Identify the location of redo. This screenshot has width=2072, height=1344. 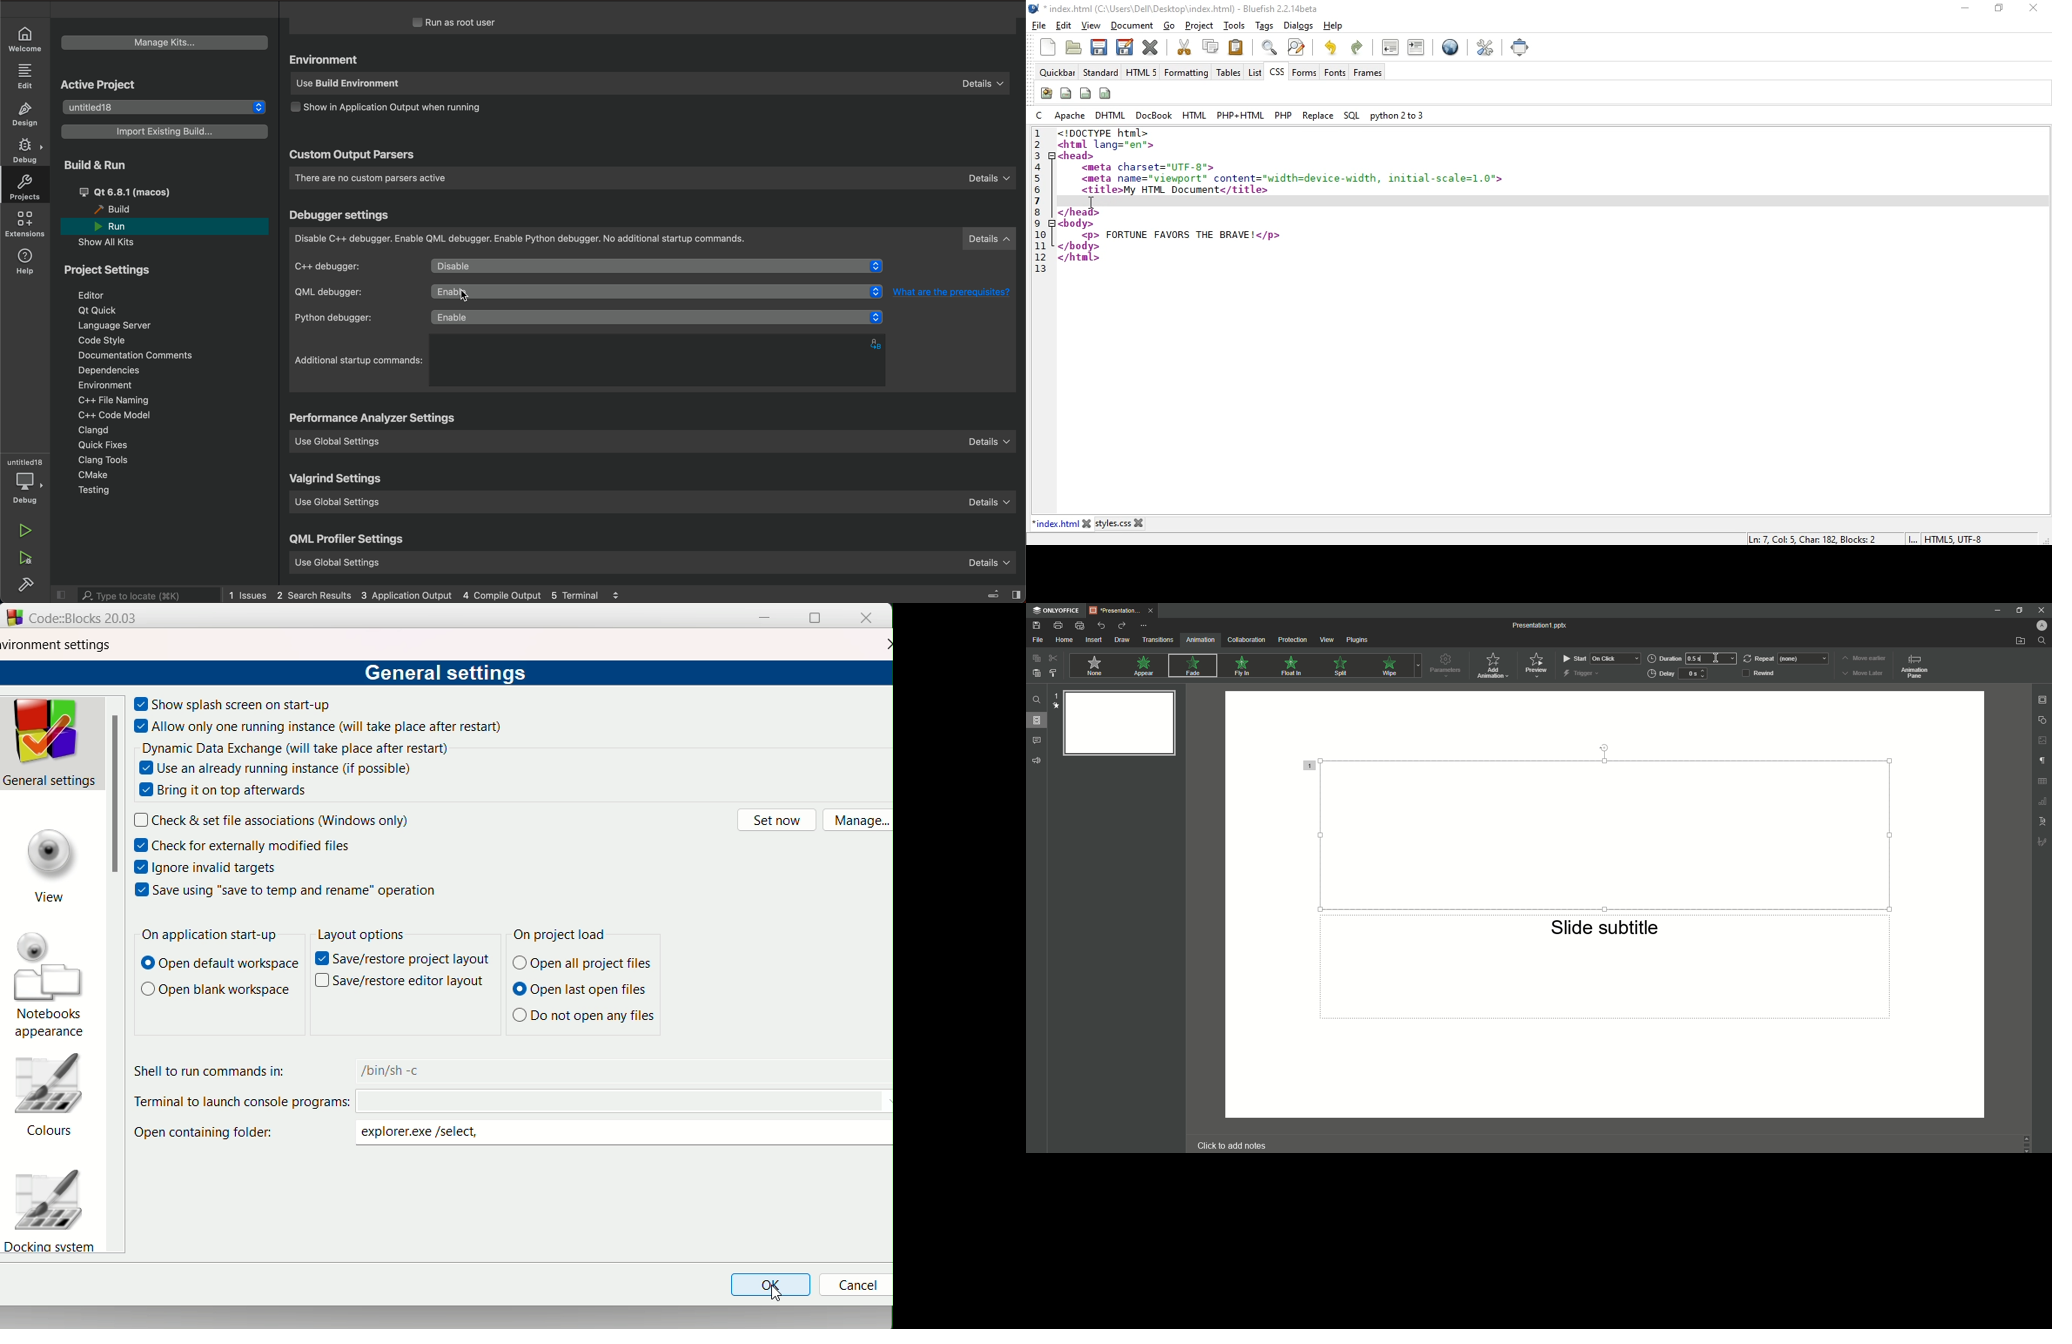
(1330, 47).